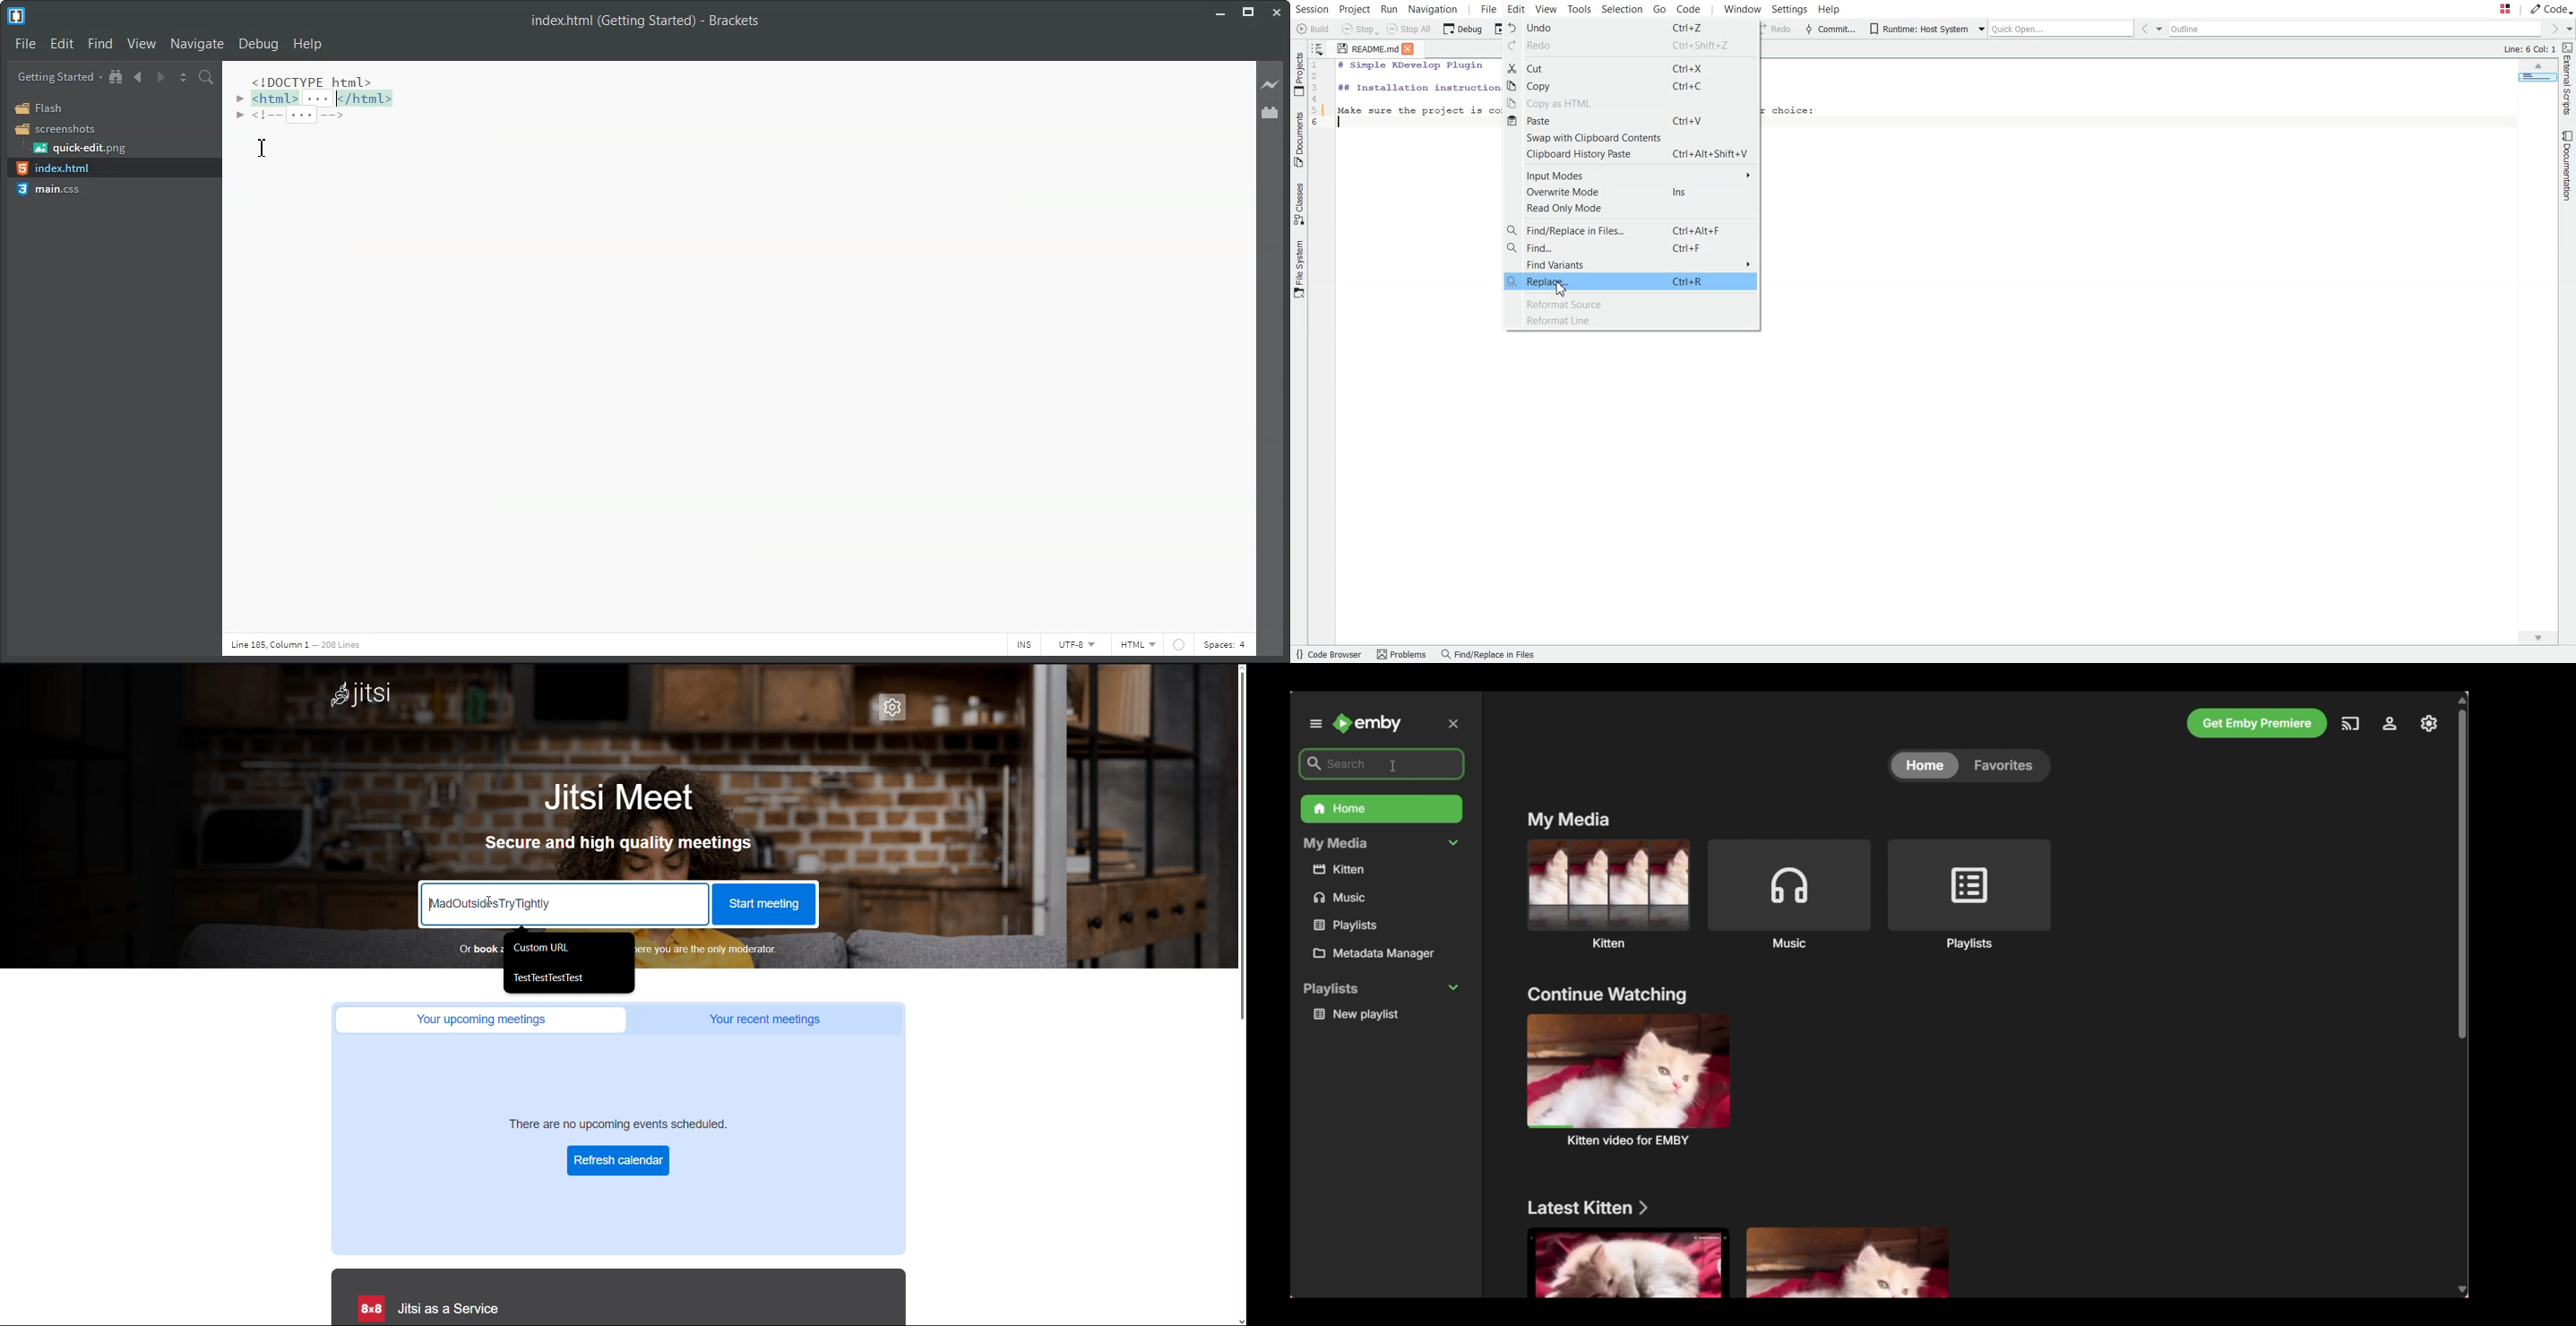 This screenshot has height=1344, width=2576. I want to click on My Media, so click(1380, 844).